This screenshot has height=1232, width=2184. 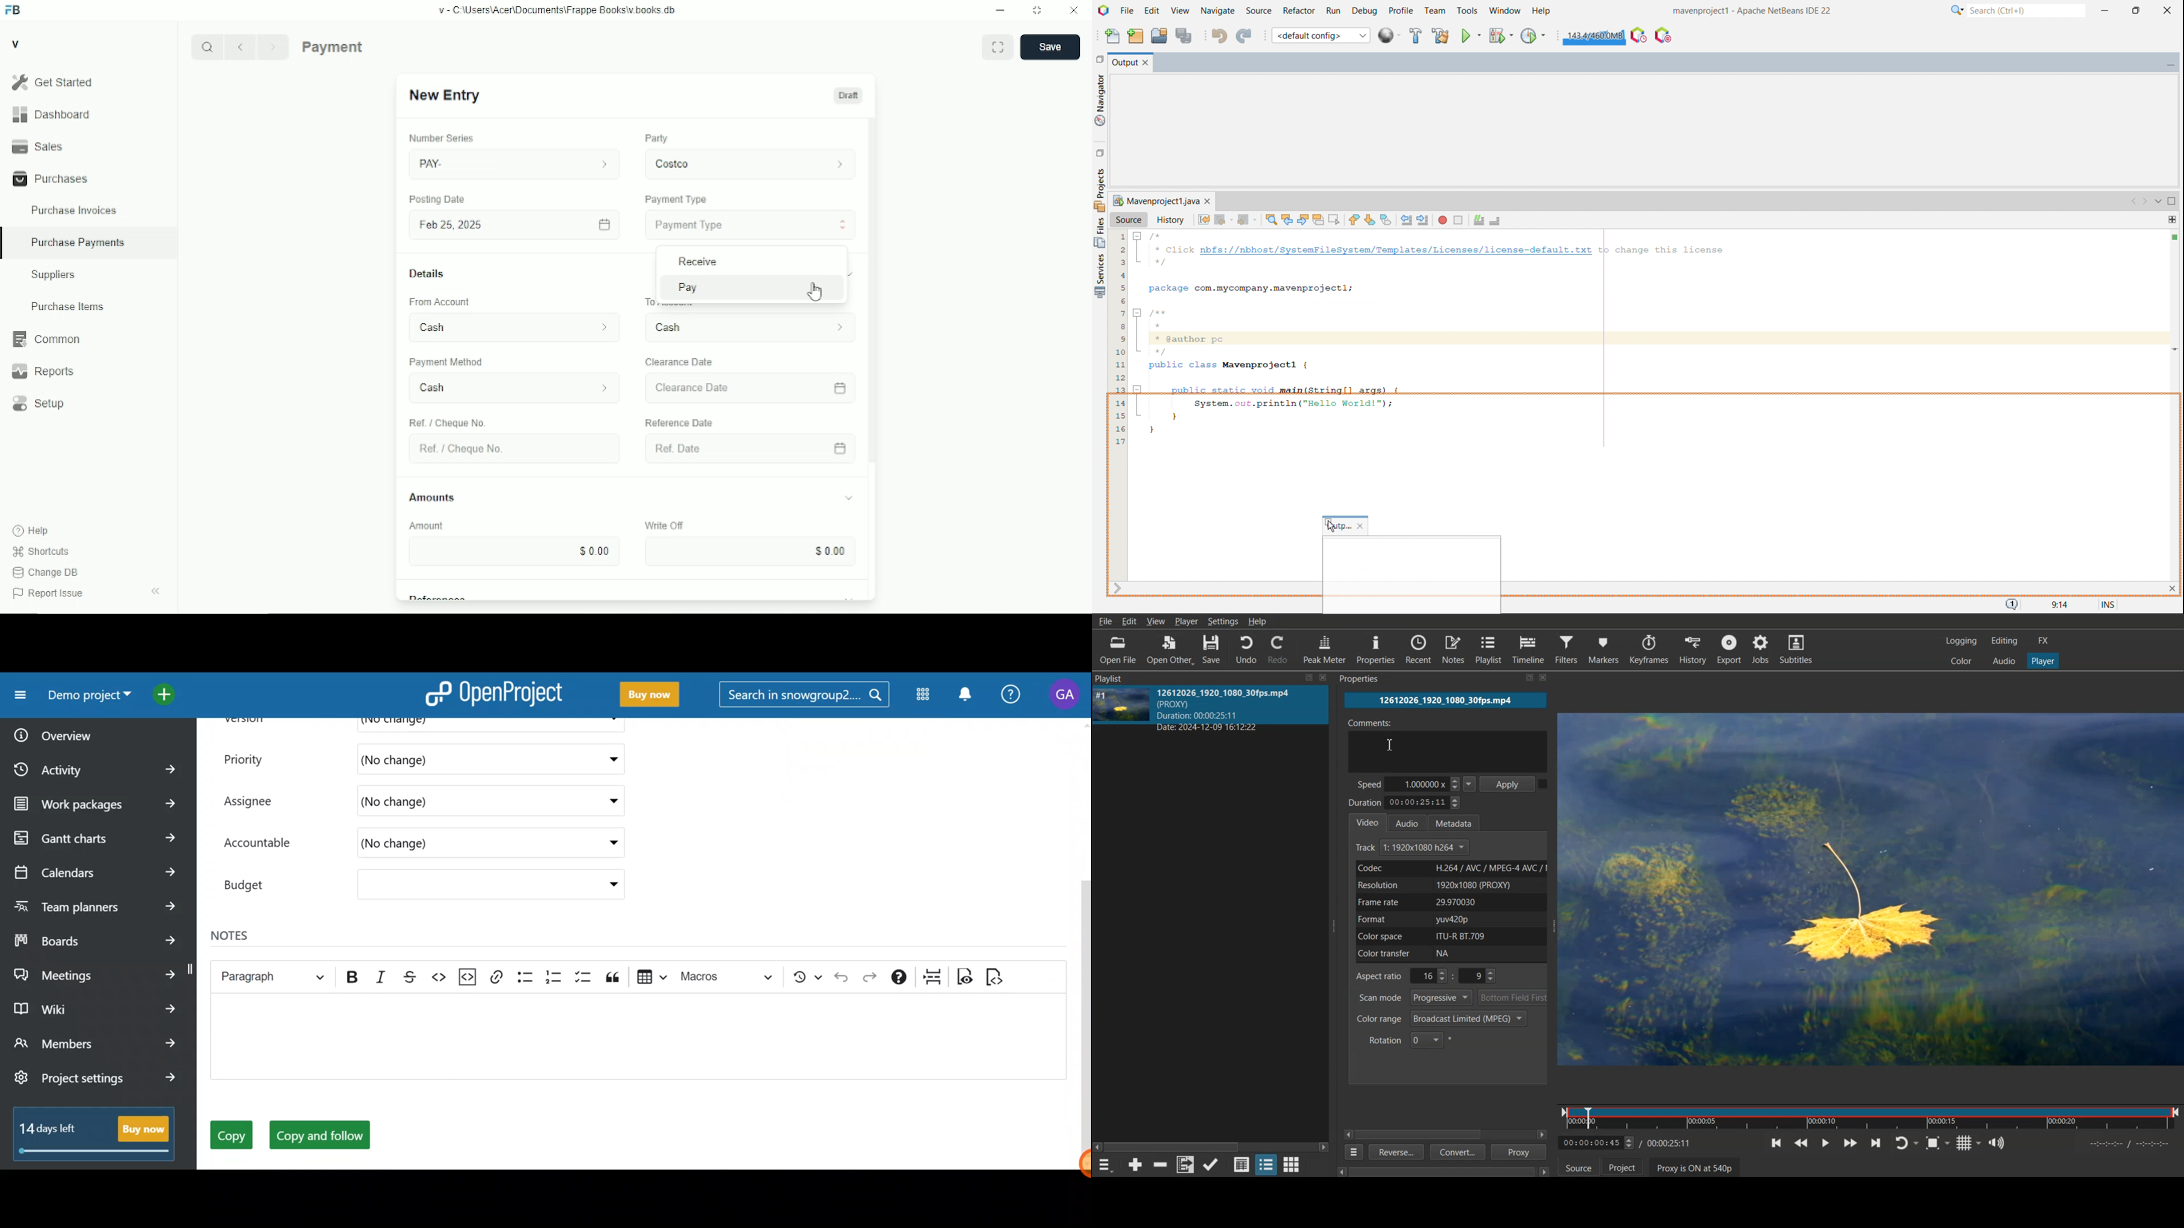 I want to click on MP4 info, so click(x=1235, y=710).